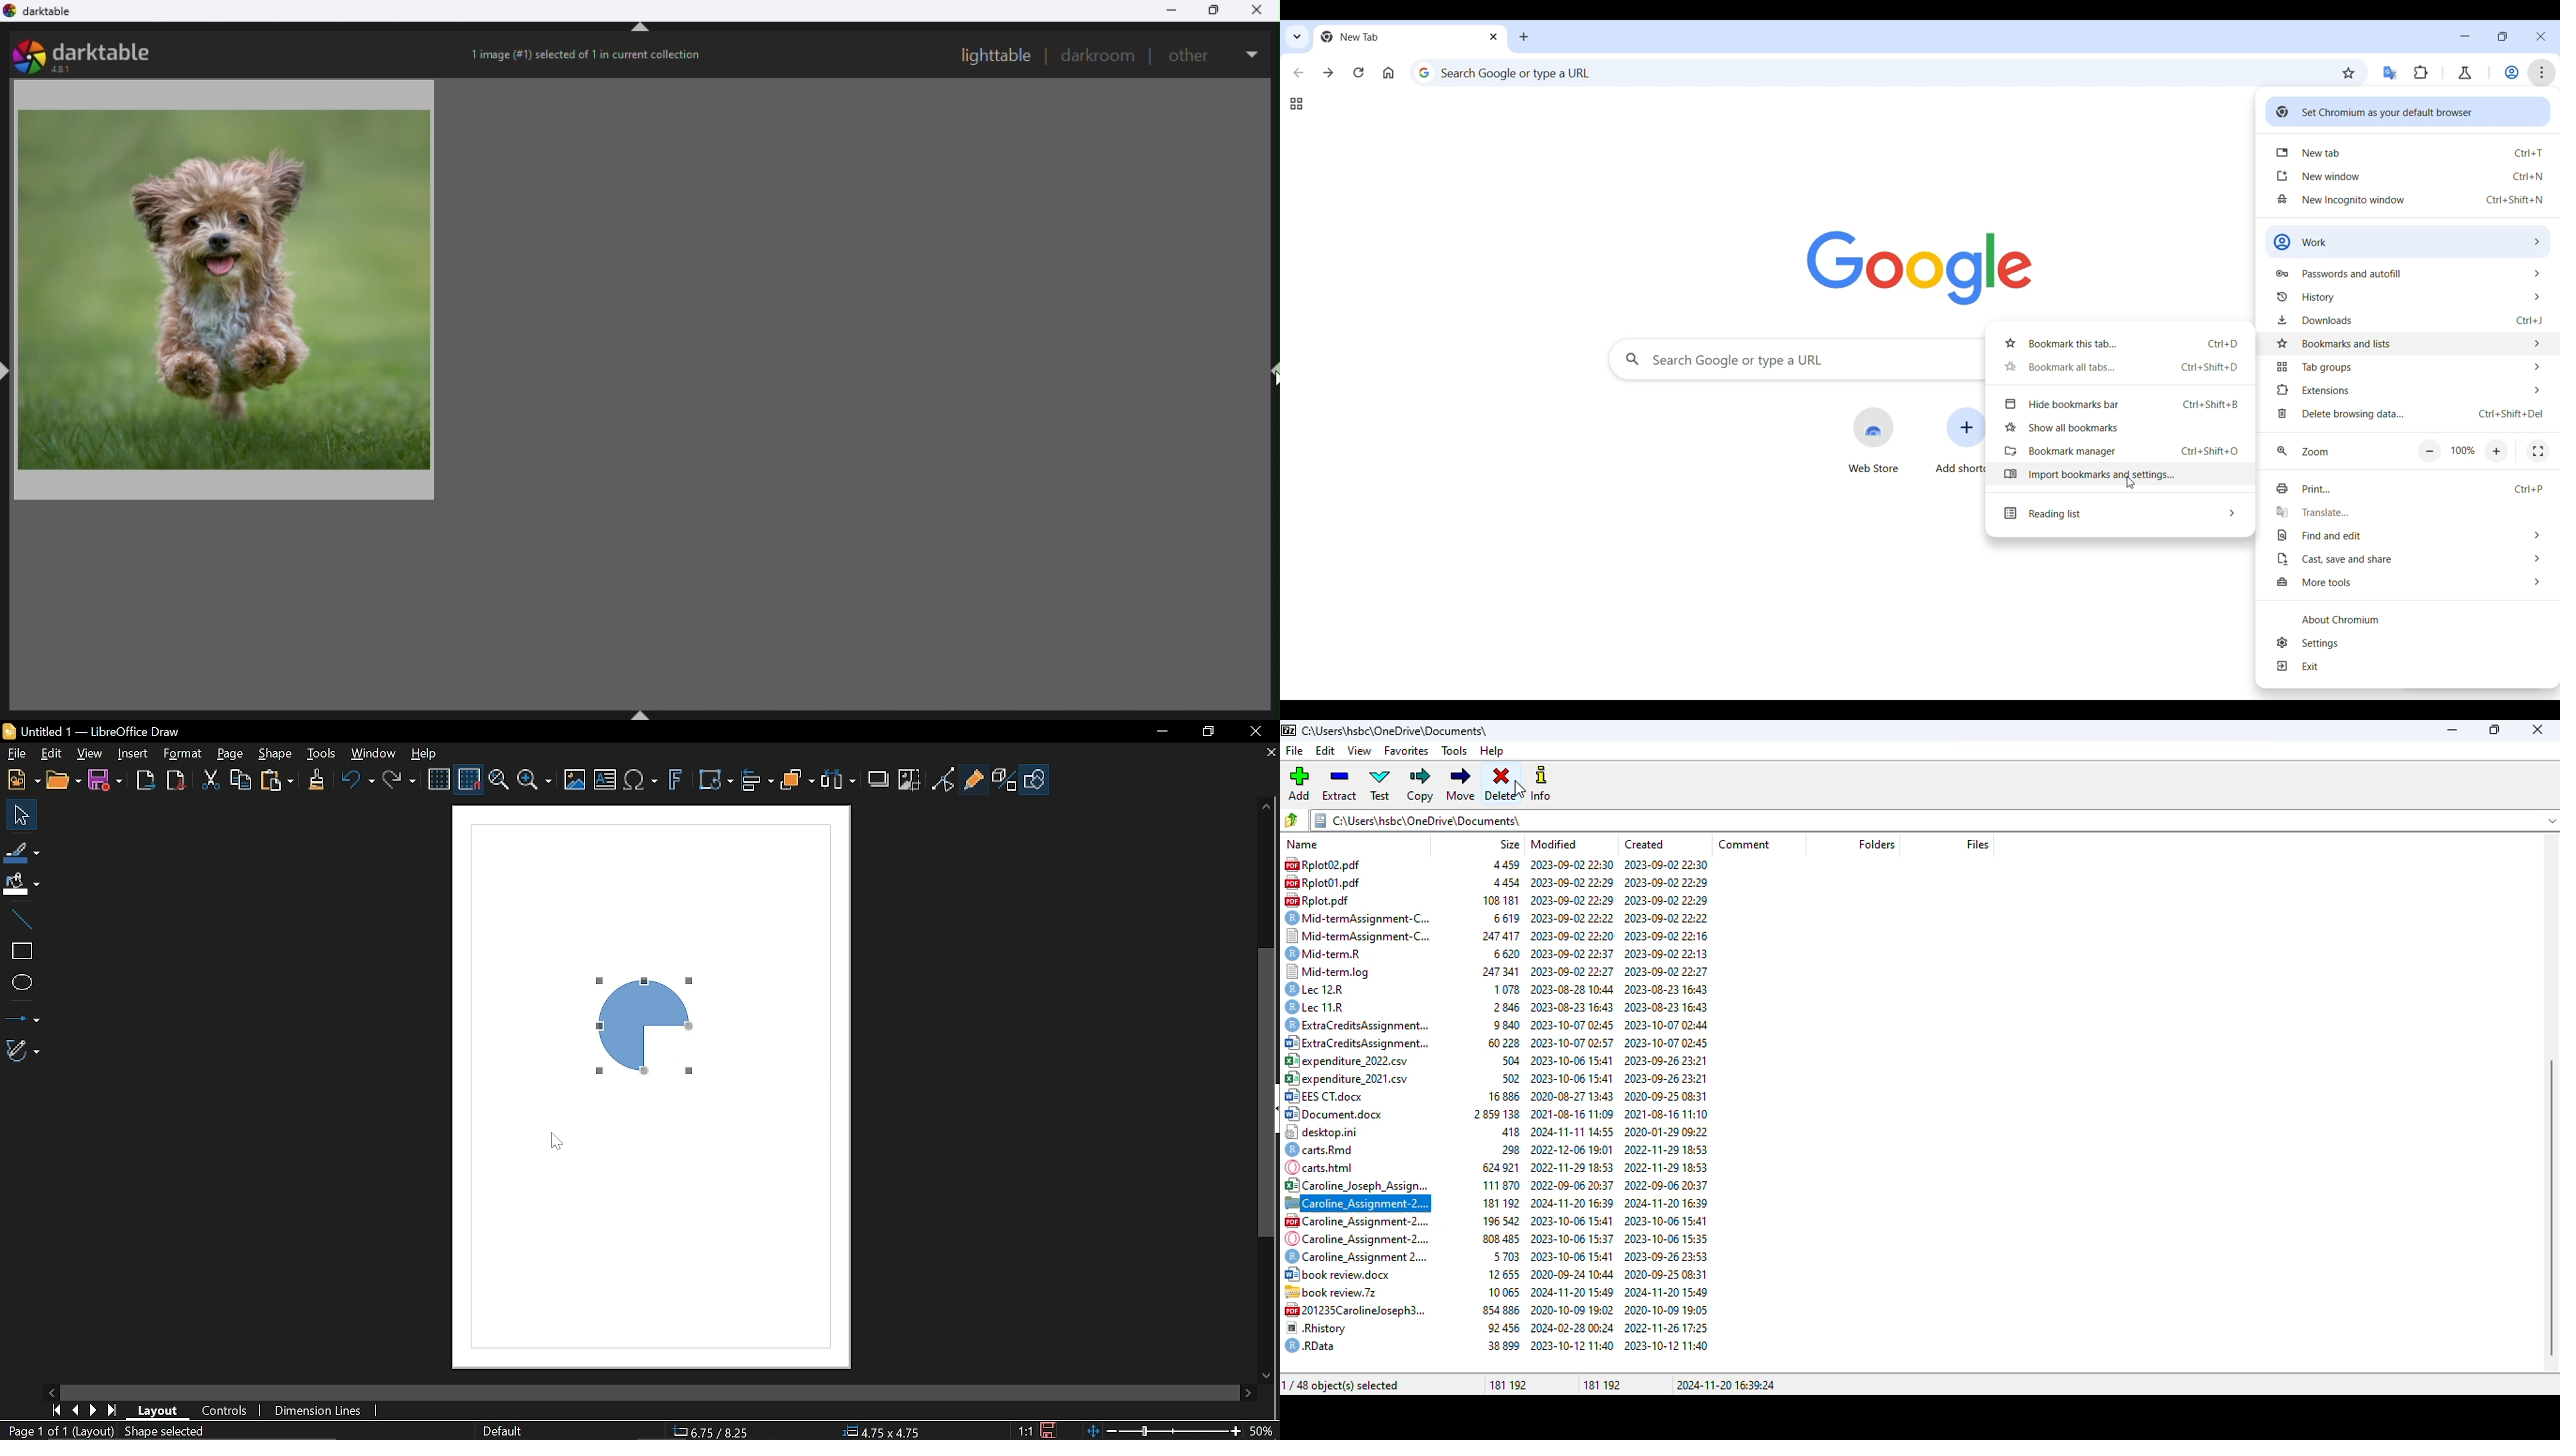 This screenshot has height=1456, width=2576. What do you see at coordinates (1510, 844) in the screenshot?
I see `size` at bounding box center [1510, 844].